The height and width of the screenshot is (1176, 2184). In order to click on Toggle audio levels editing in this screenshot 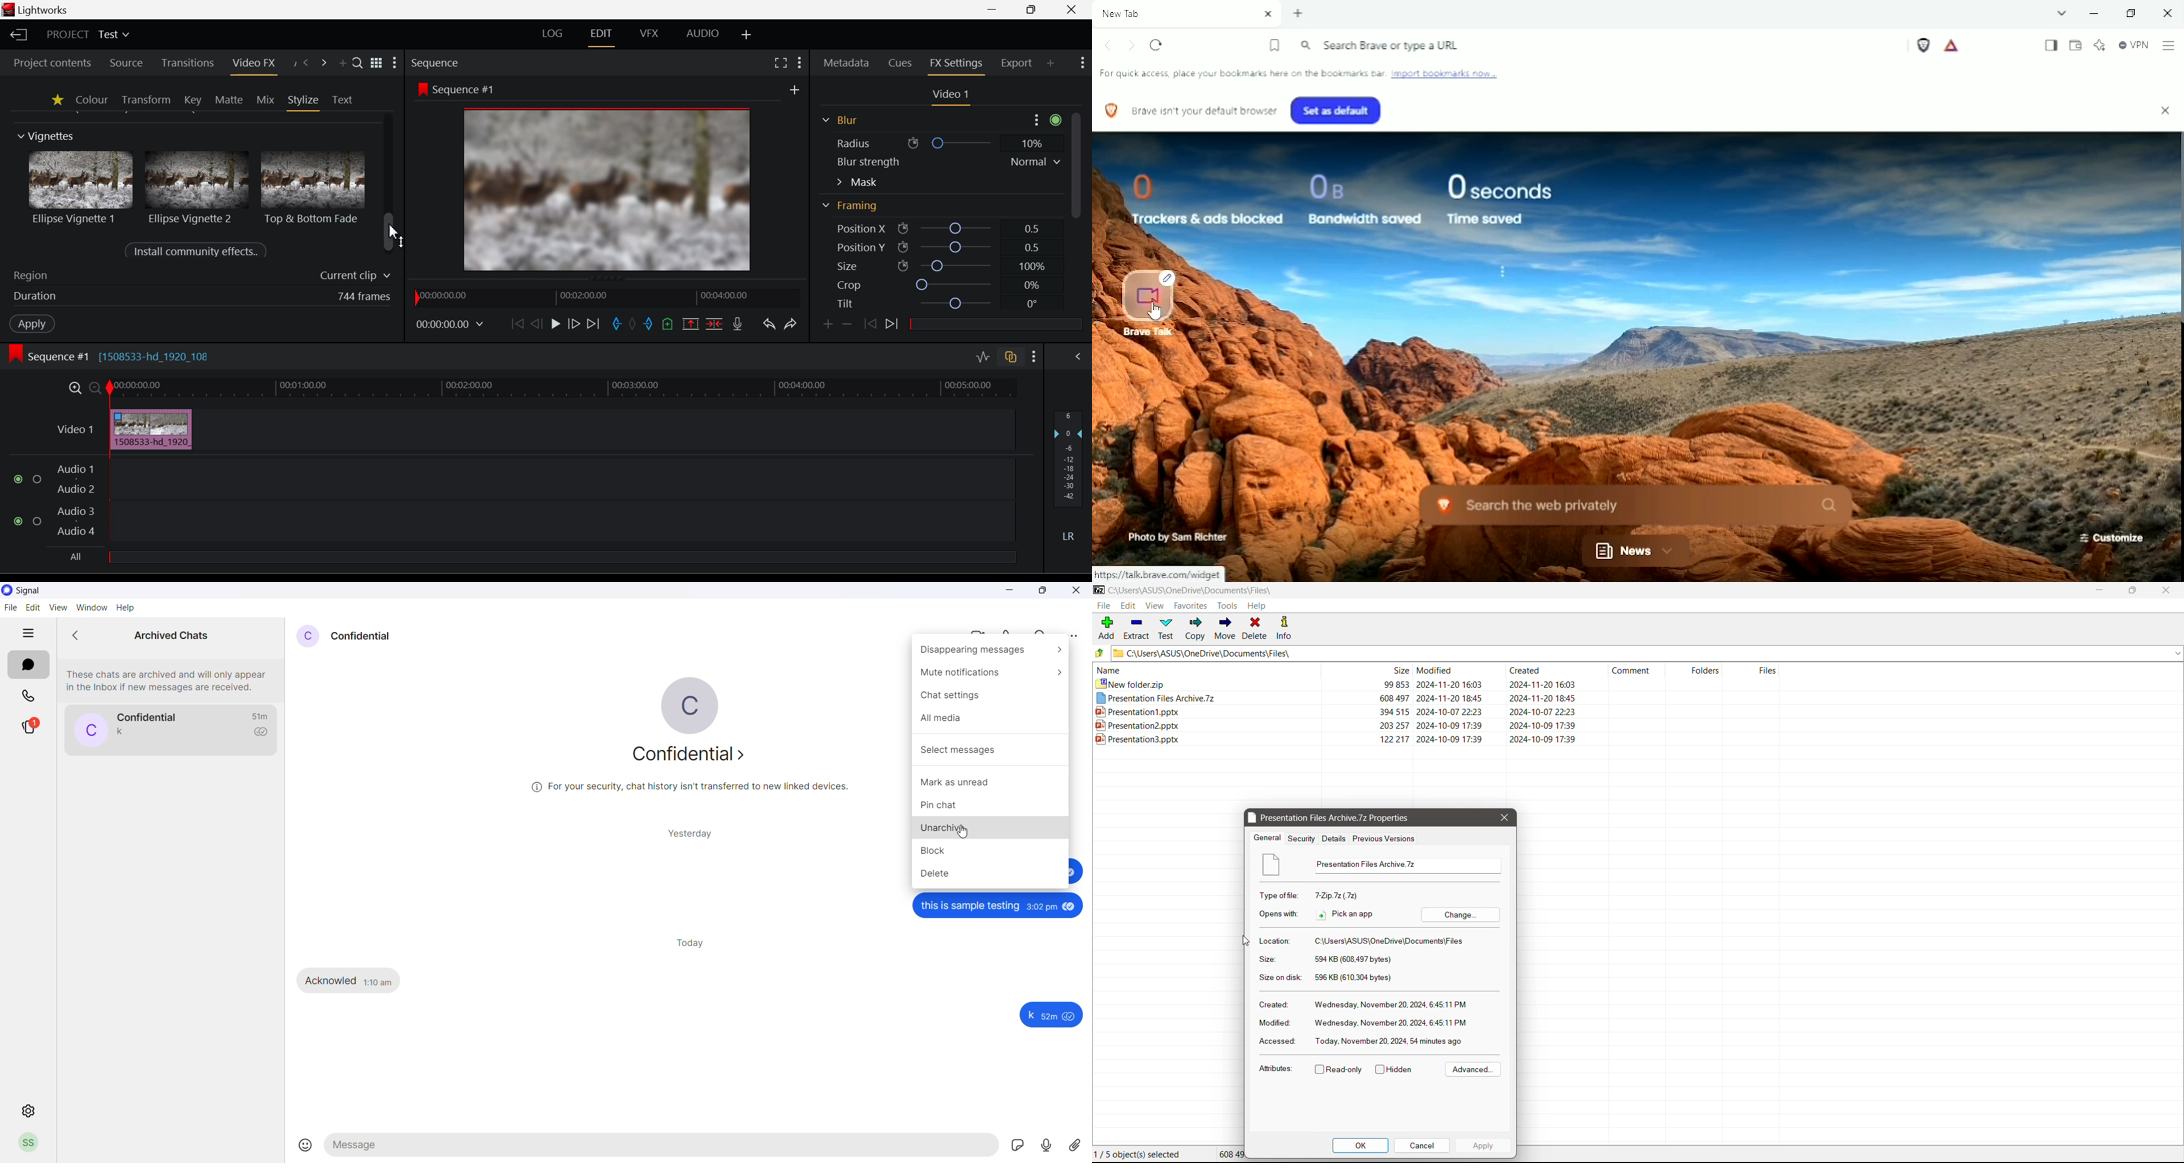, I will do `click(982, 356)`.